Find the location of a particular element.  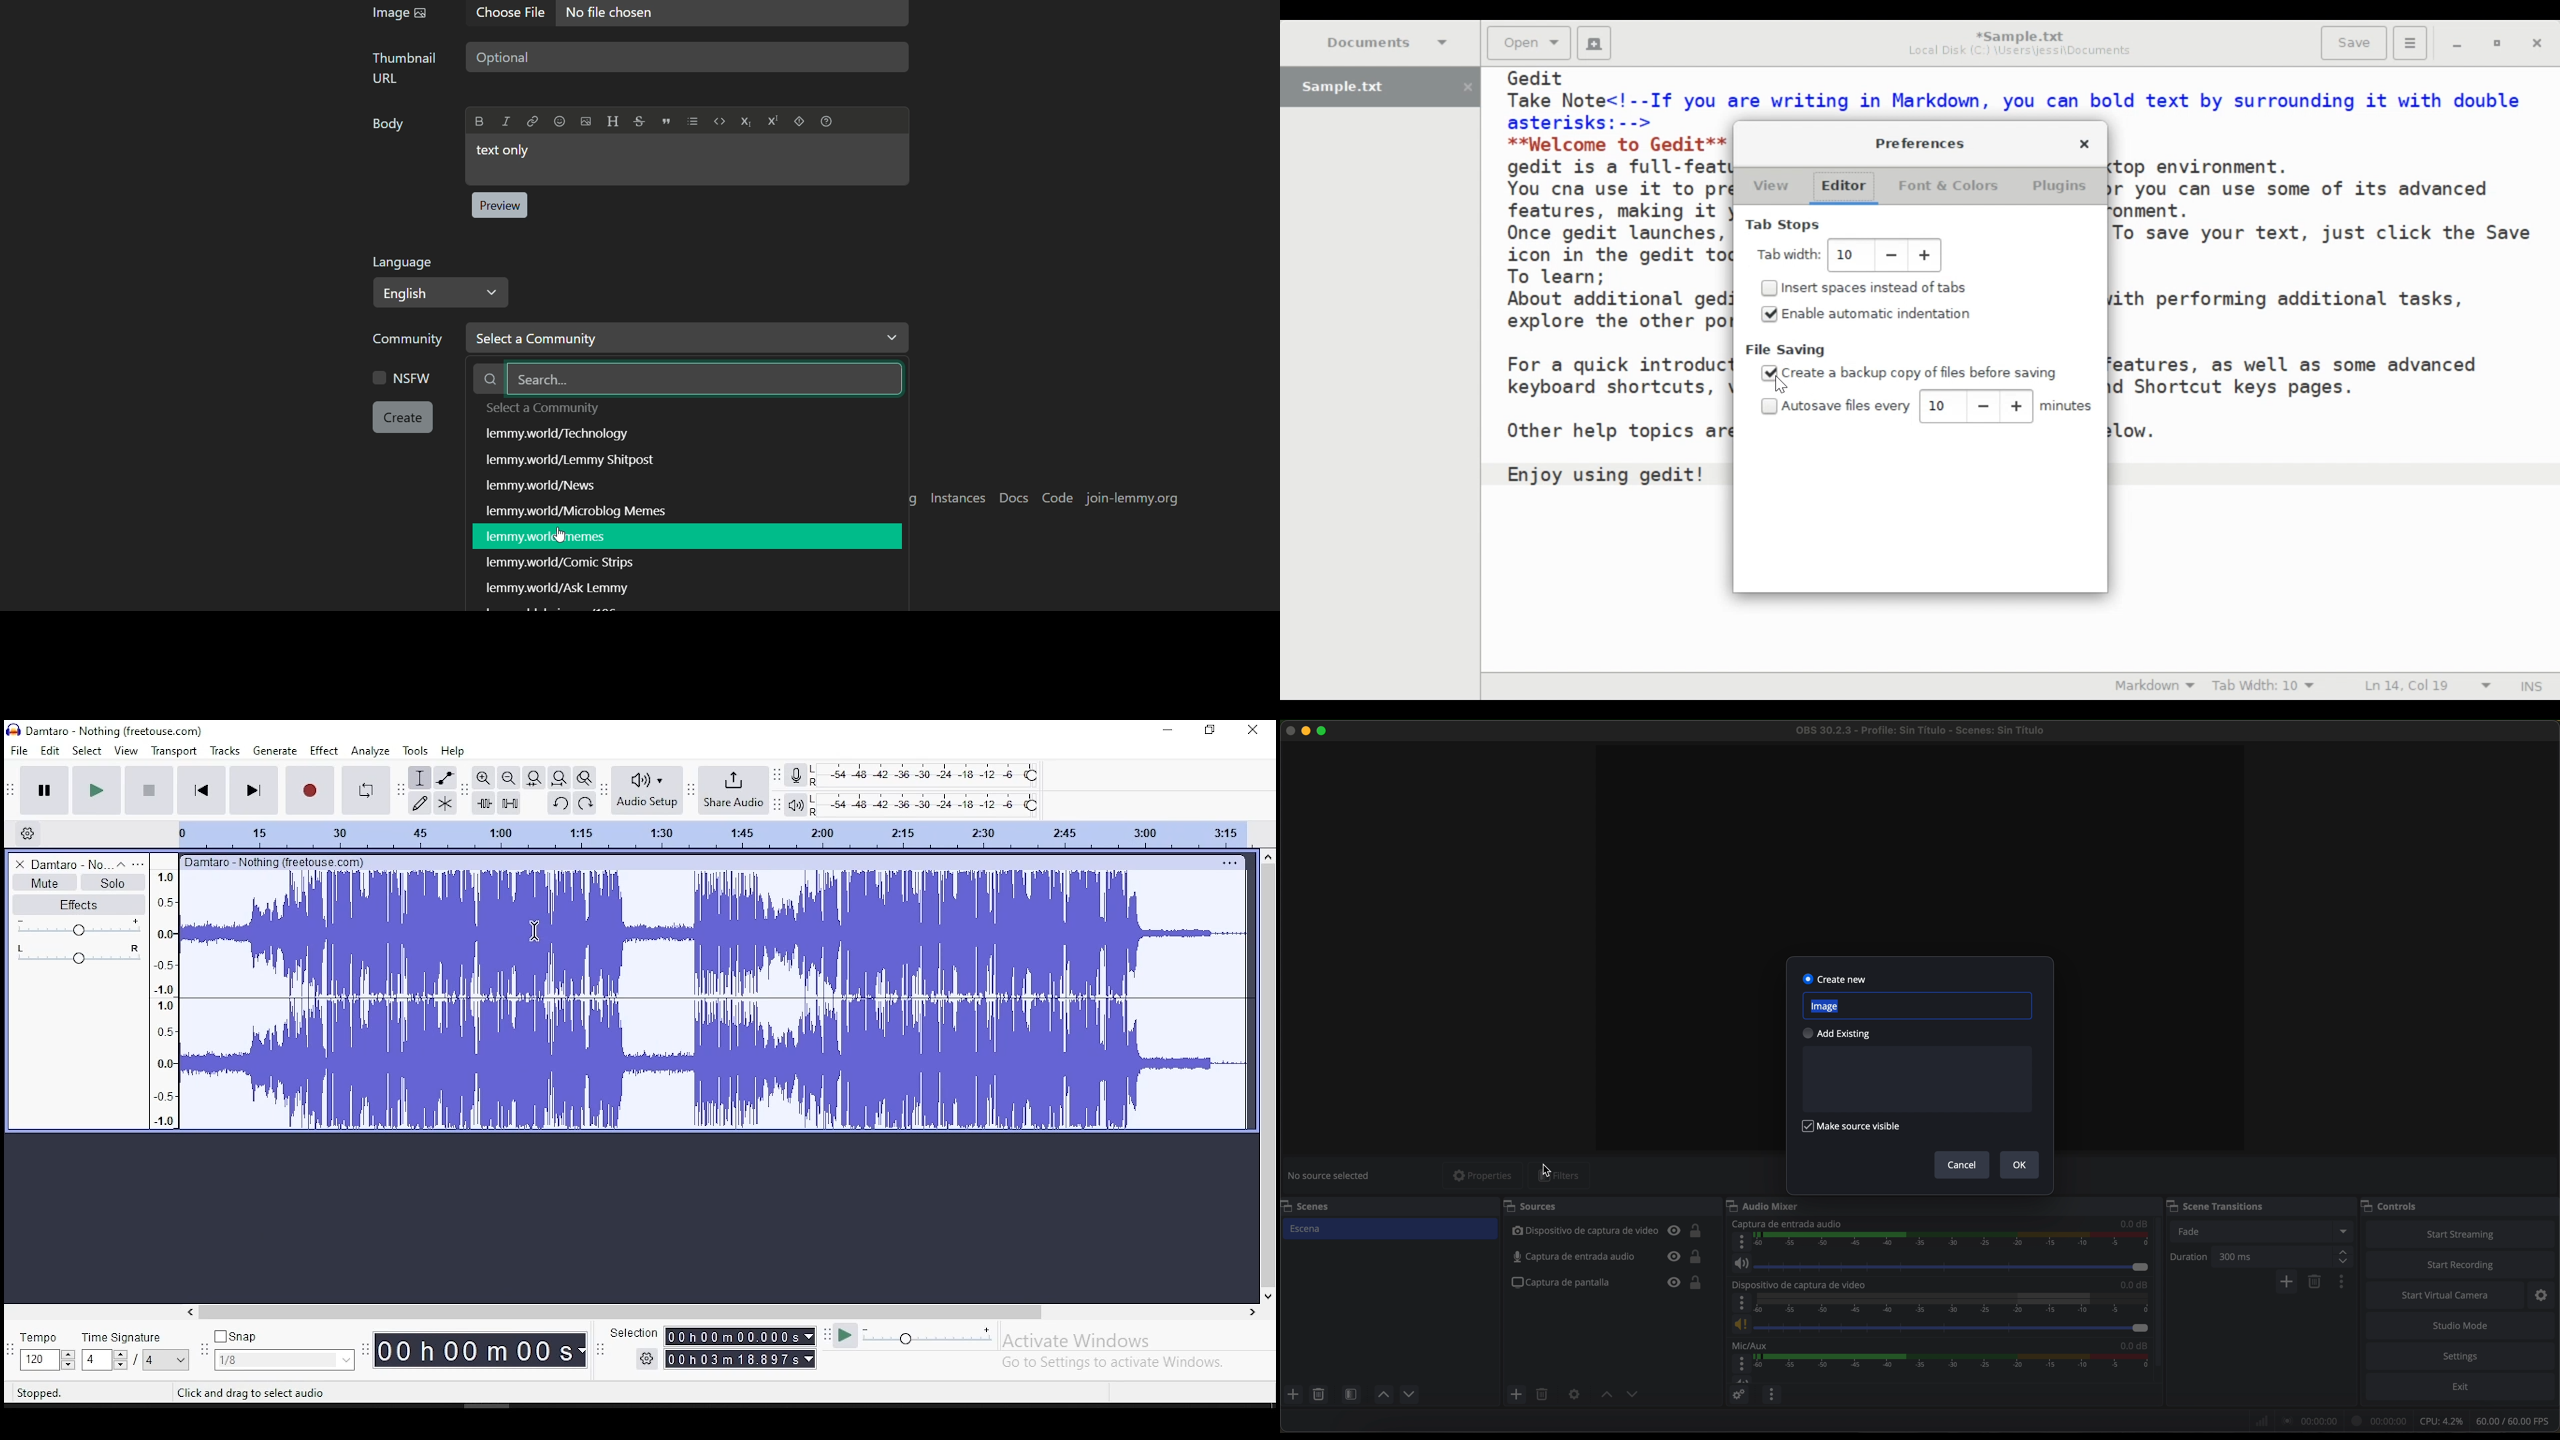

scenes is located at coordinates (1307, 1205).